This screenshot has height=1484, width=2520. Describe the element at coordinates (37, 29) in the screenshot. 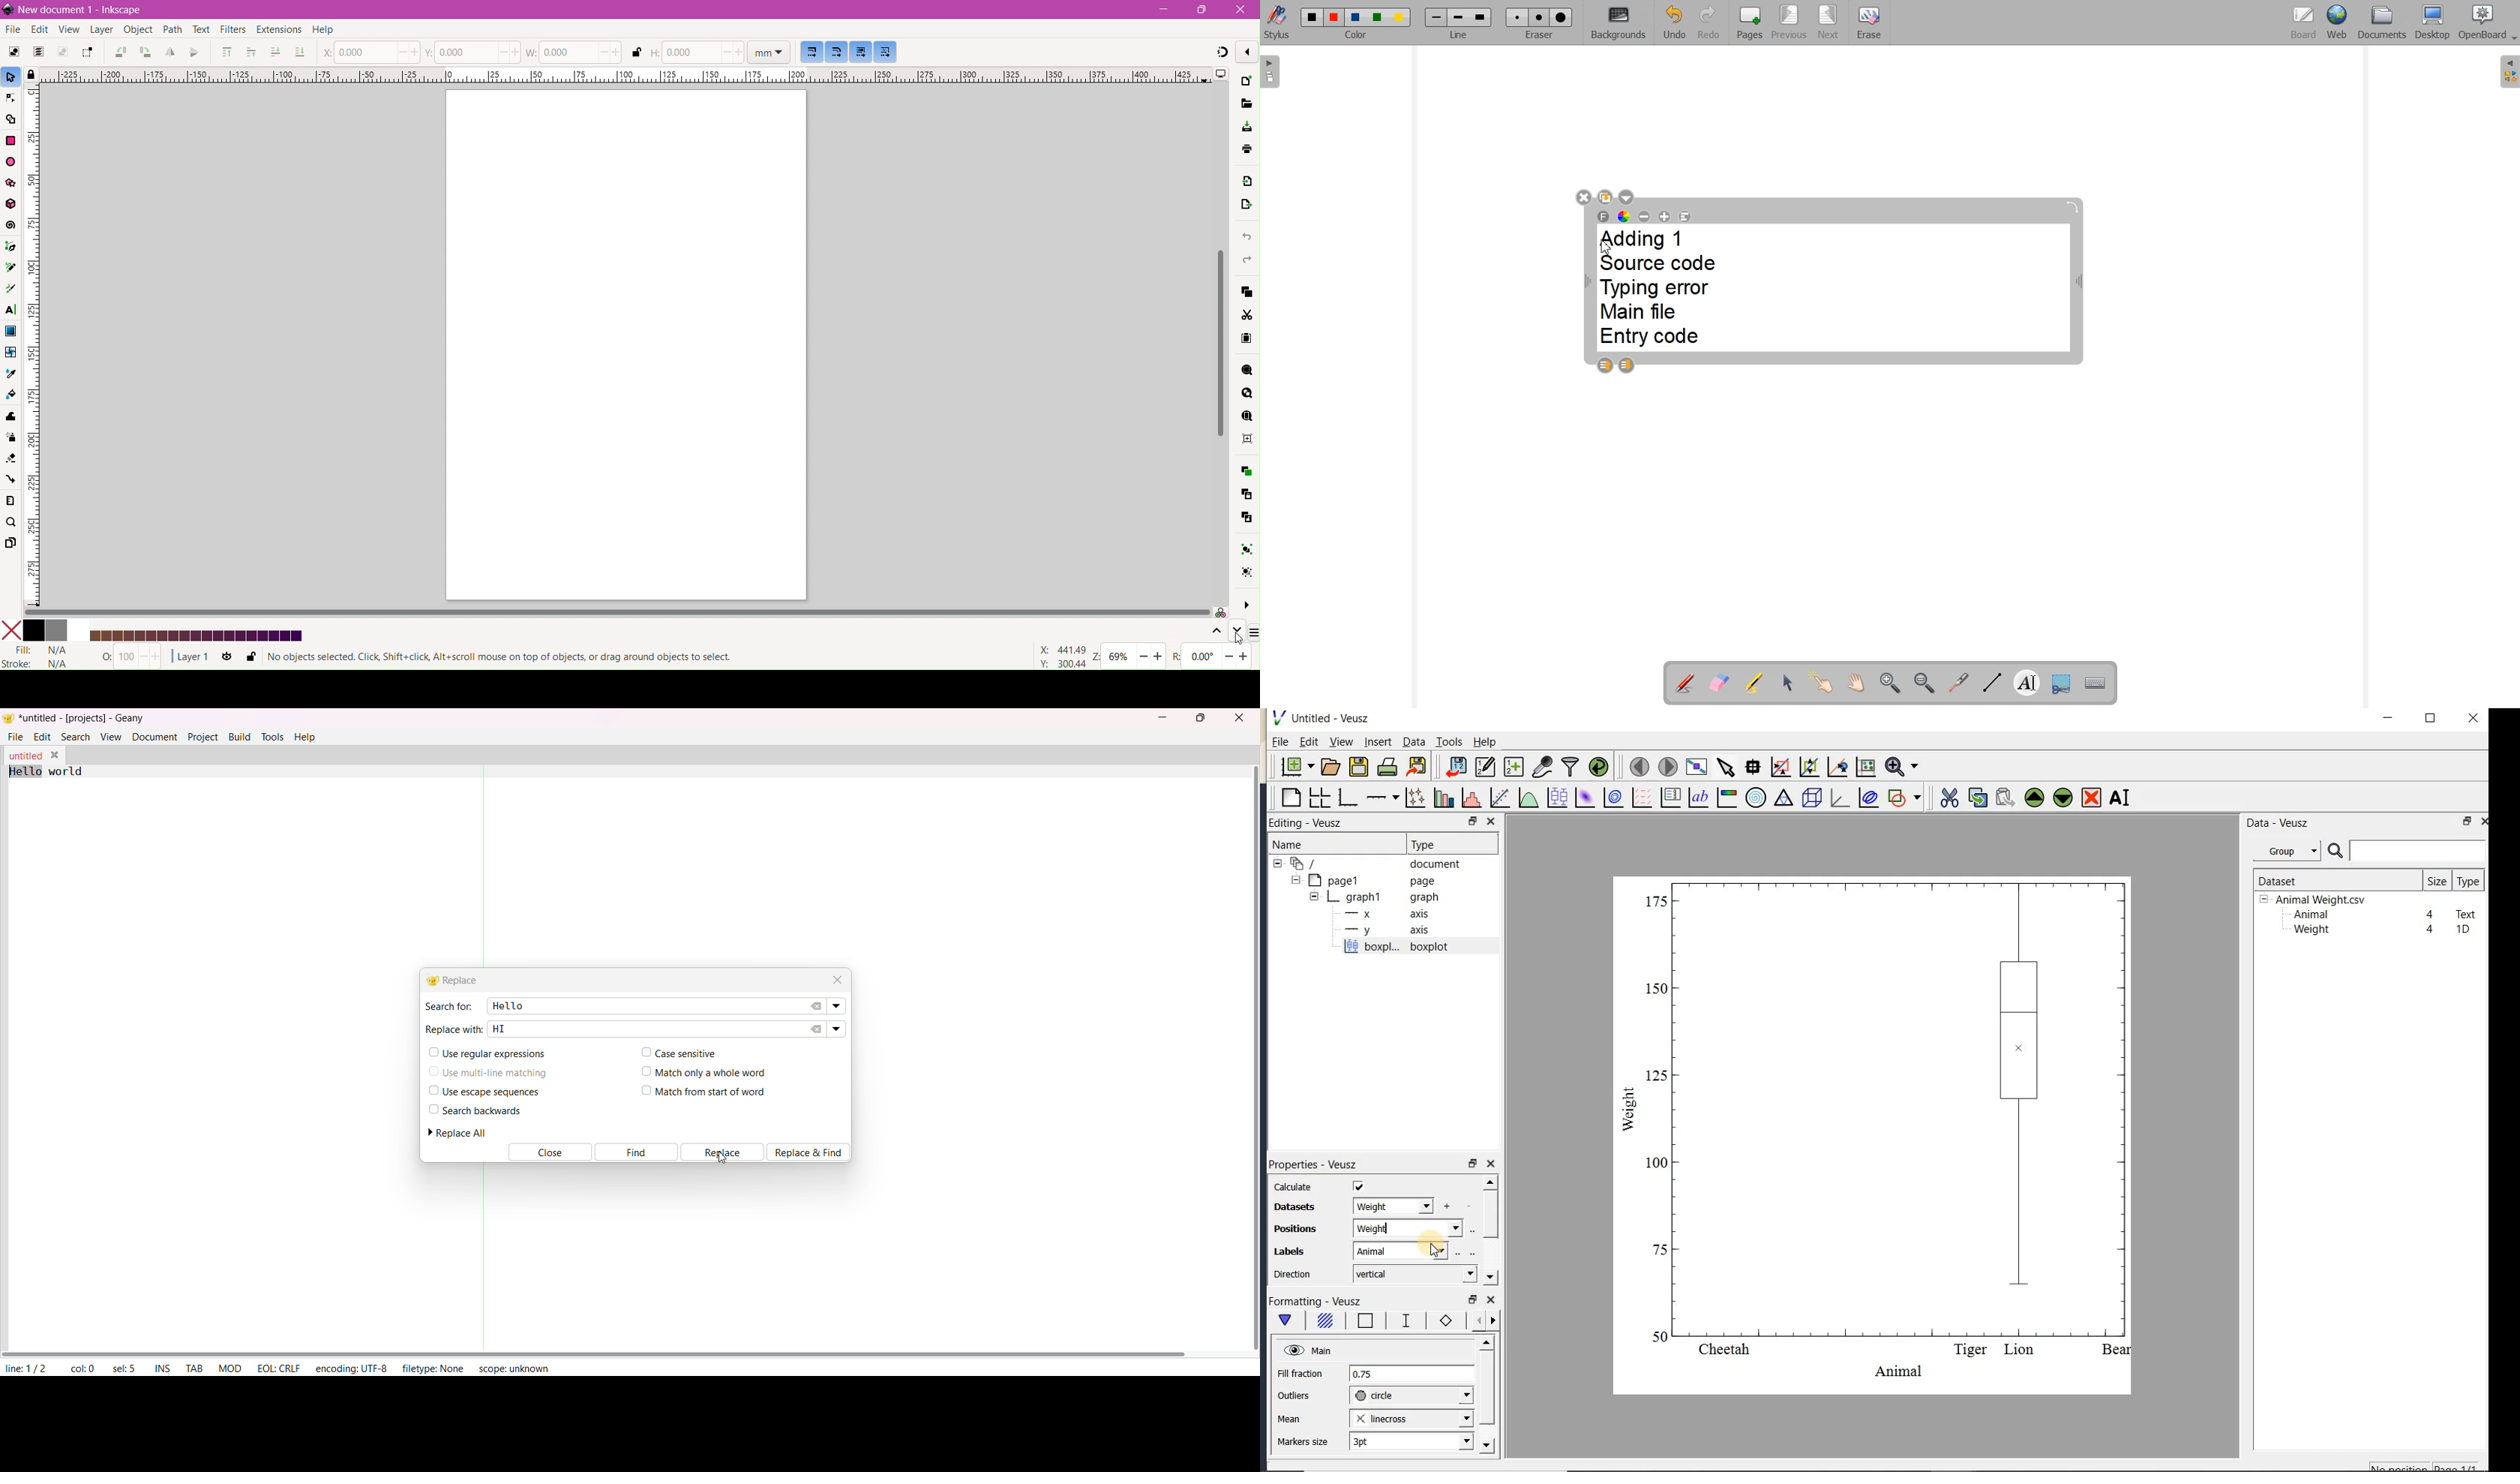

I see `Edit` at that location.